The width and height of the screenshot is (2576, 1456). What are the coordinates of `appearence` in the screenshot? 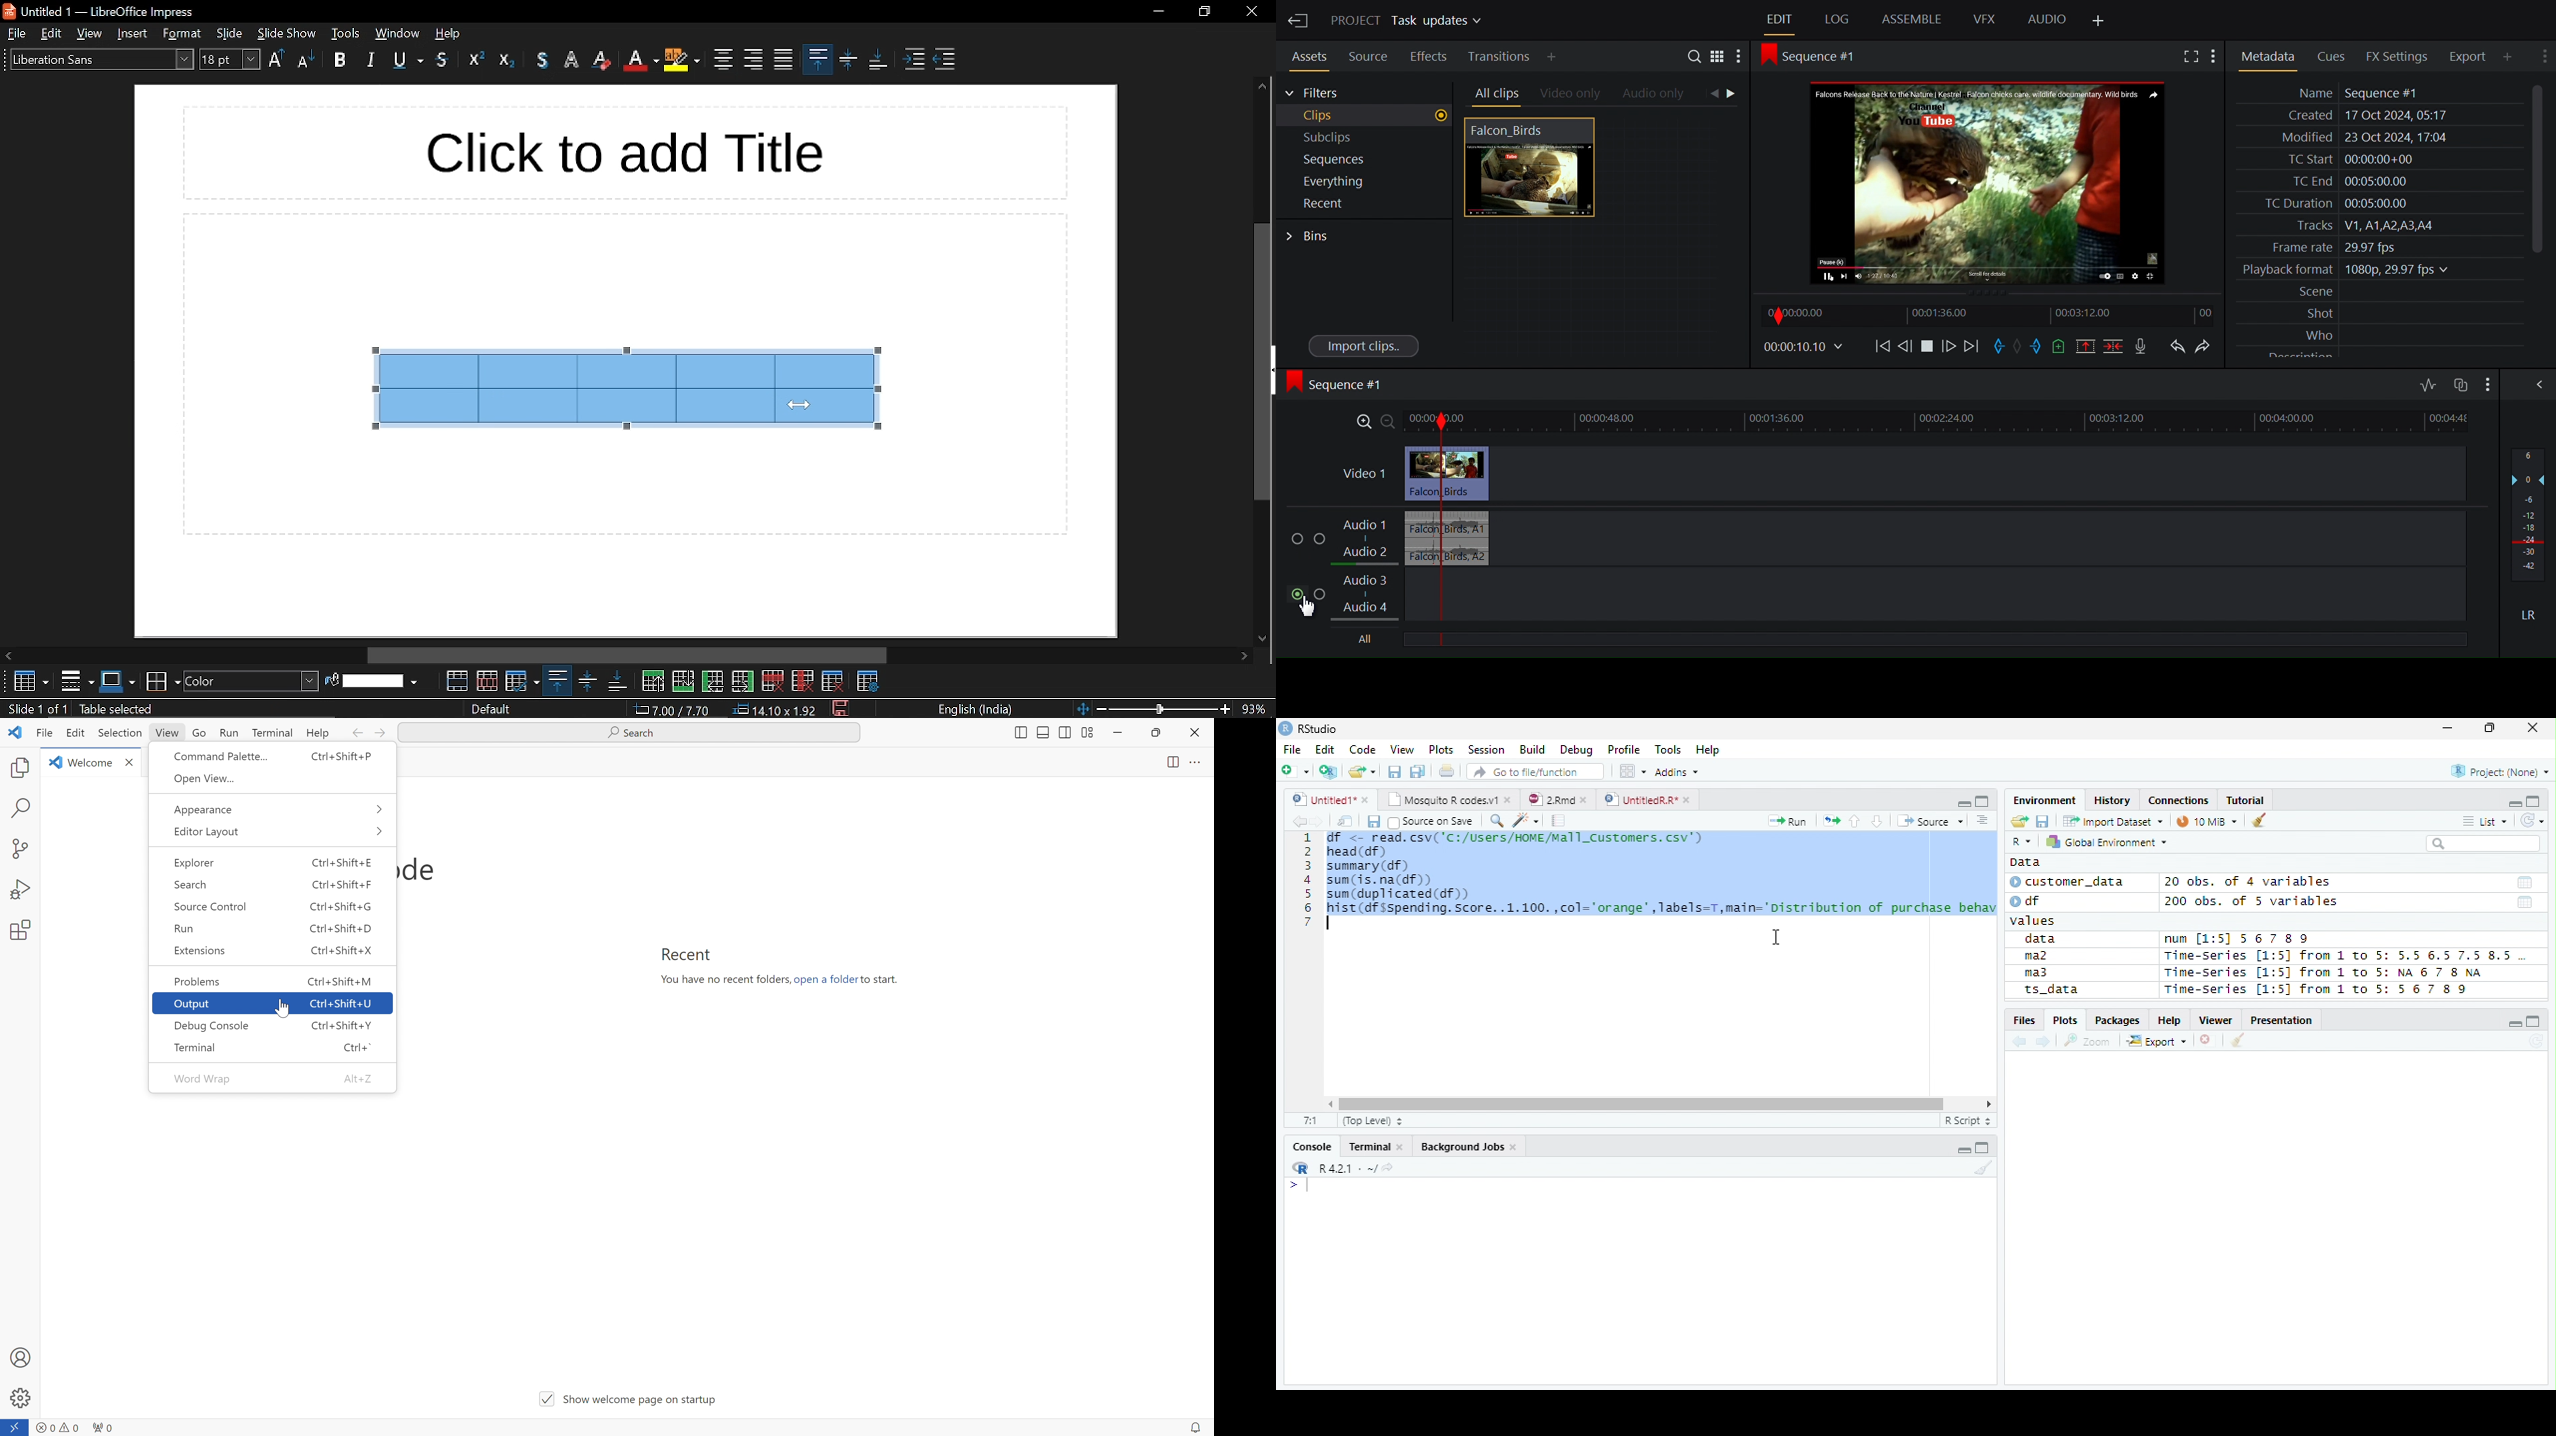 It's located at (274, 808).